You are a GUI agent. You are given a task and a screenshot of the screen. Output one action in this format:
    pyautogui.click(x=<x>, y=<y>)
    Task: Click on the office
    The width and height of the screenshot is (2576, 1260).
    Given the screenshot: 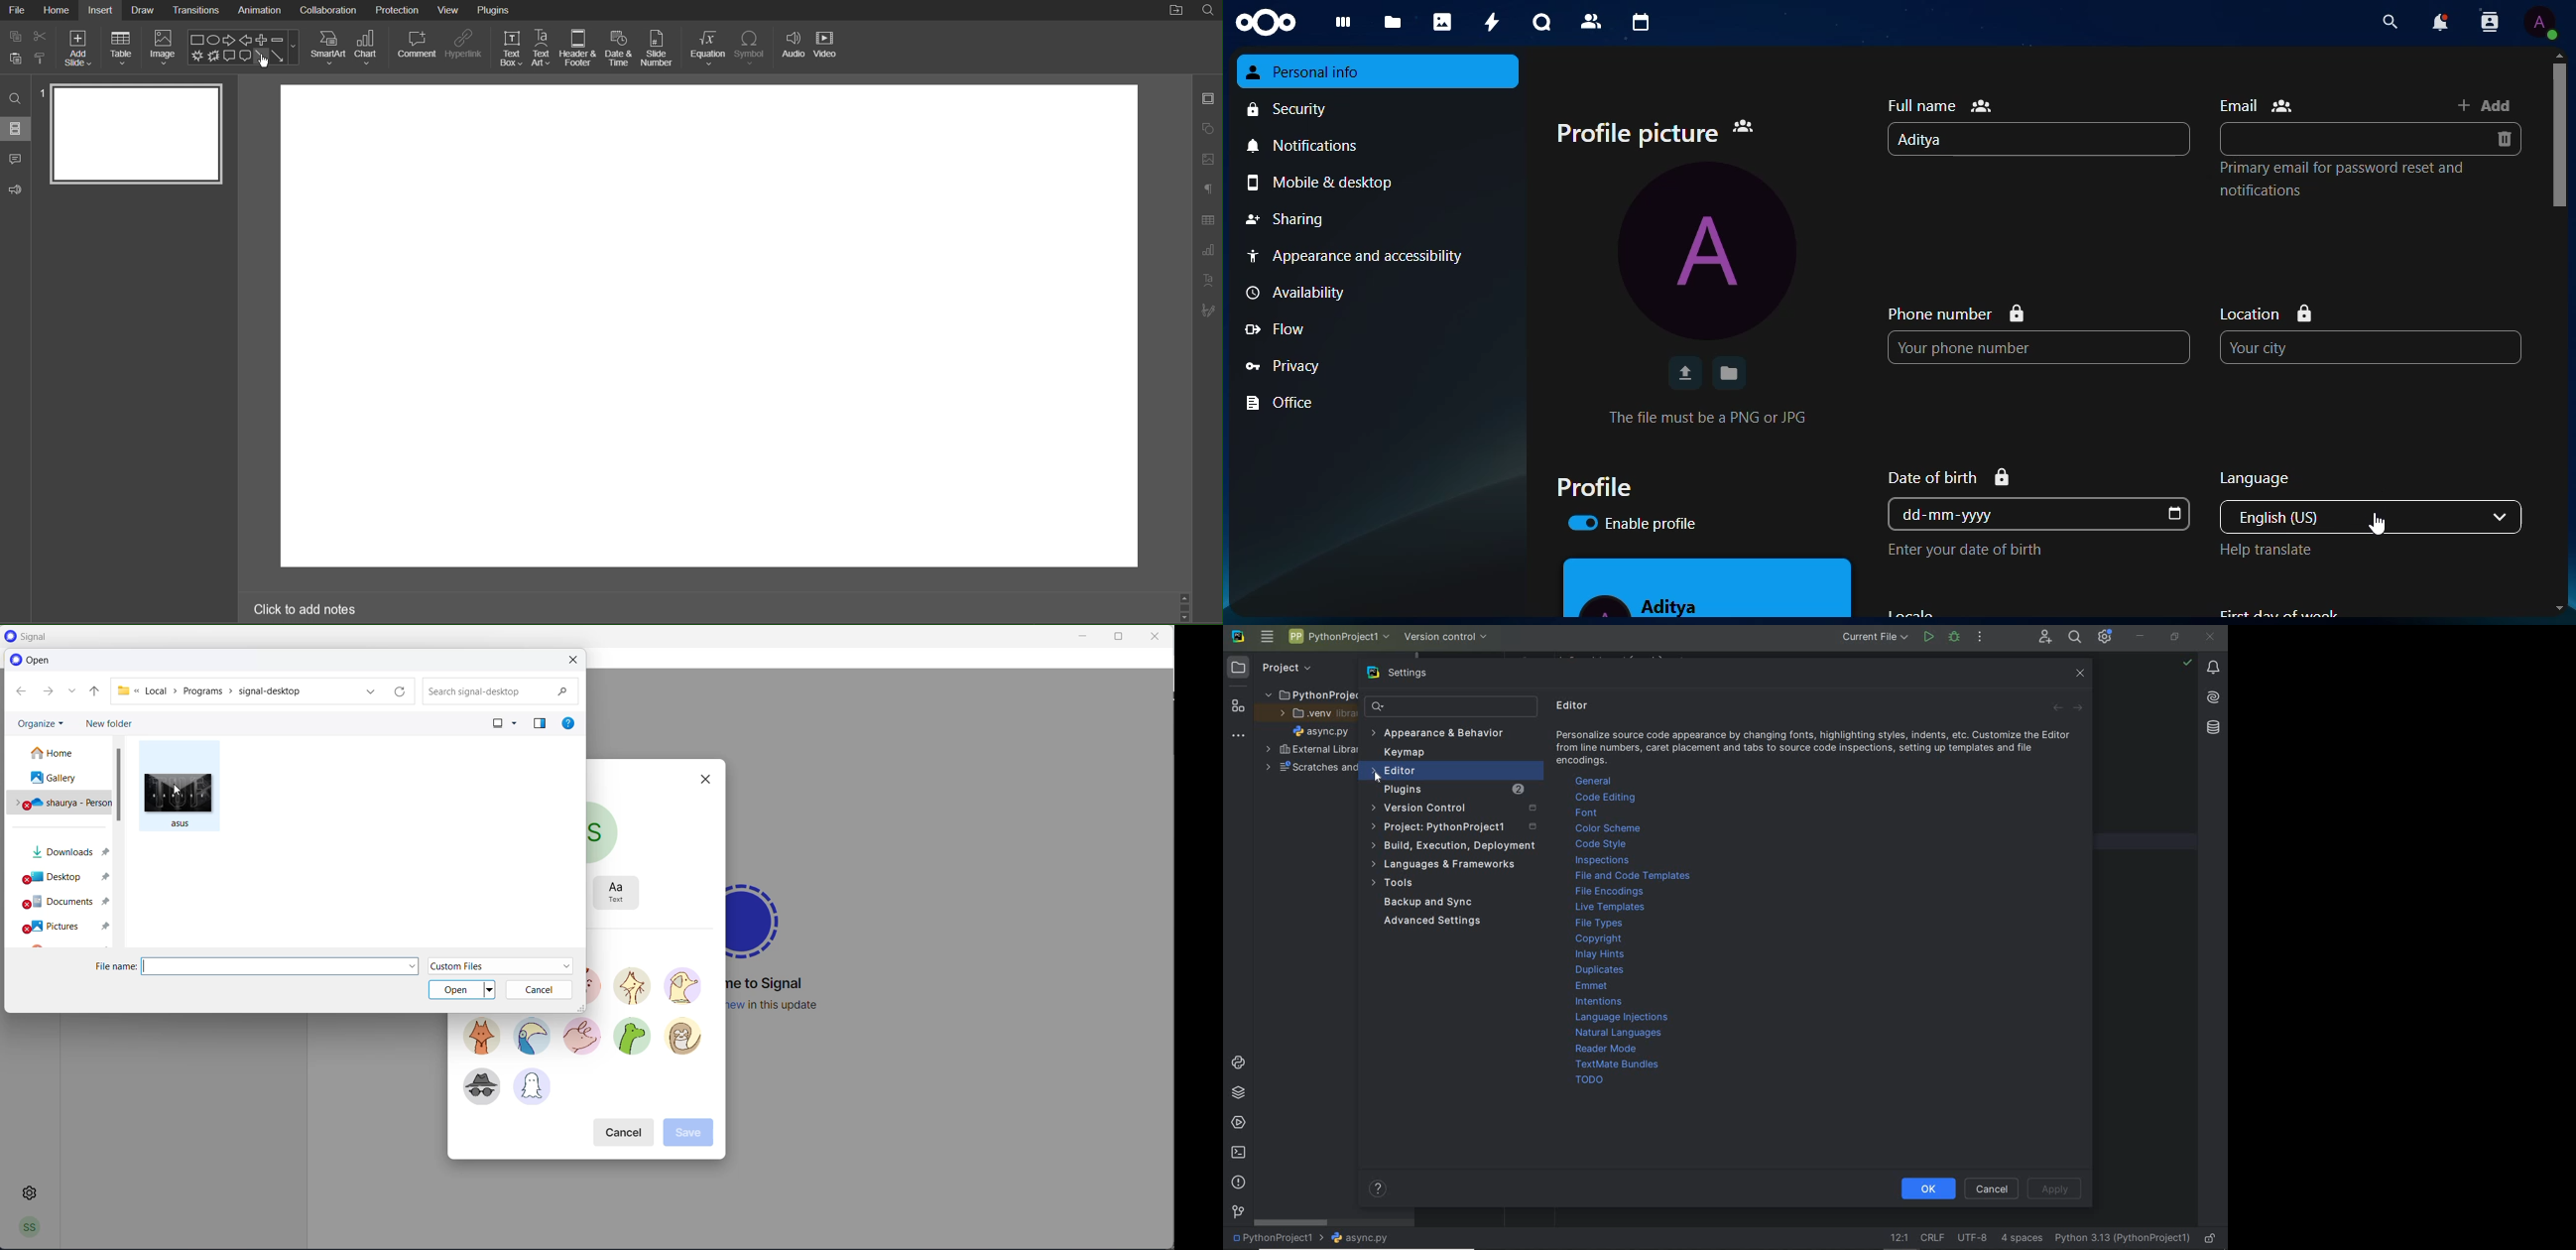 What is the action you would take?
    pyautogui.click(x=1288, y=403)
    